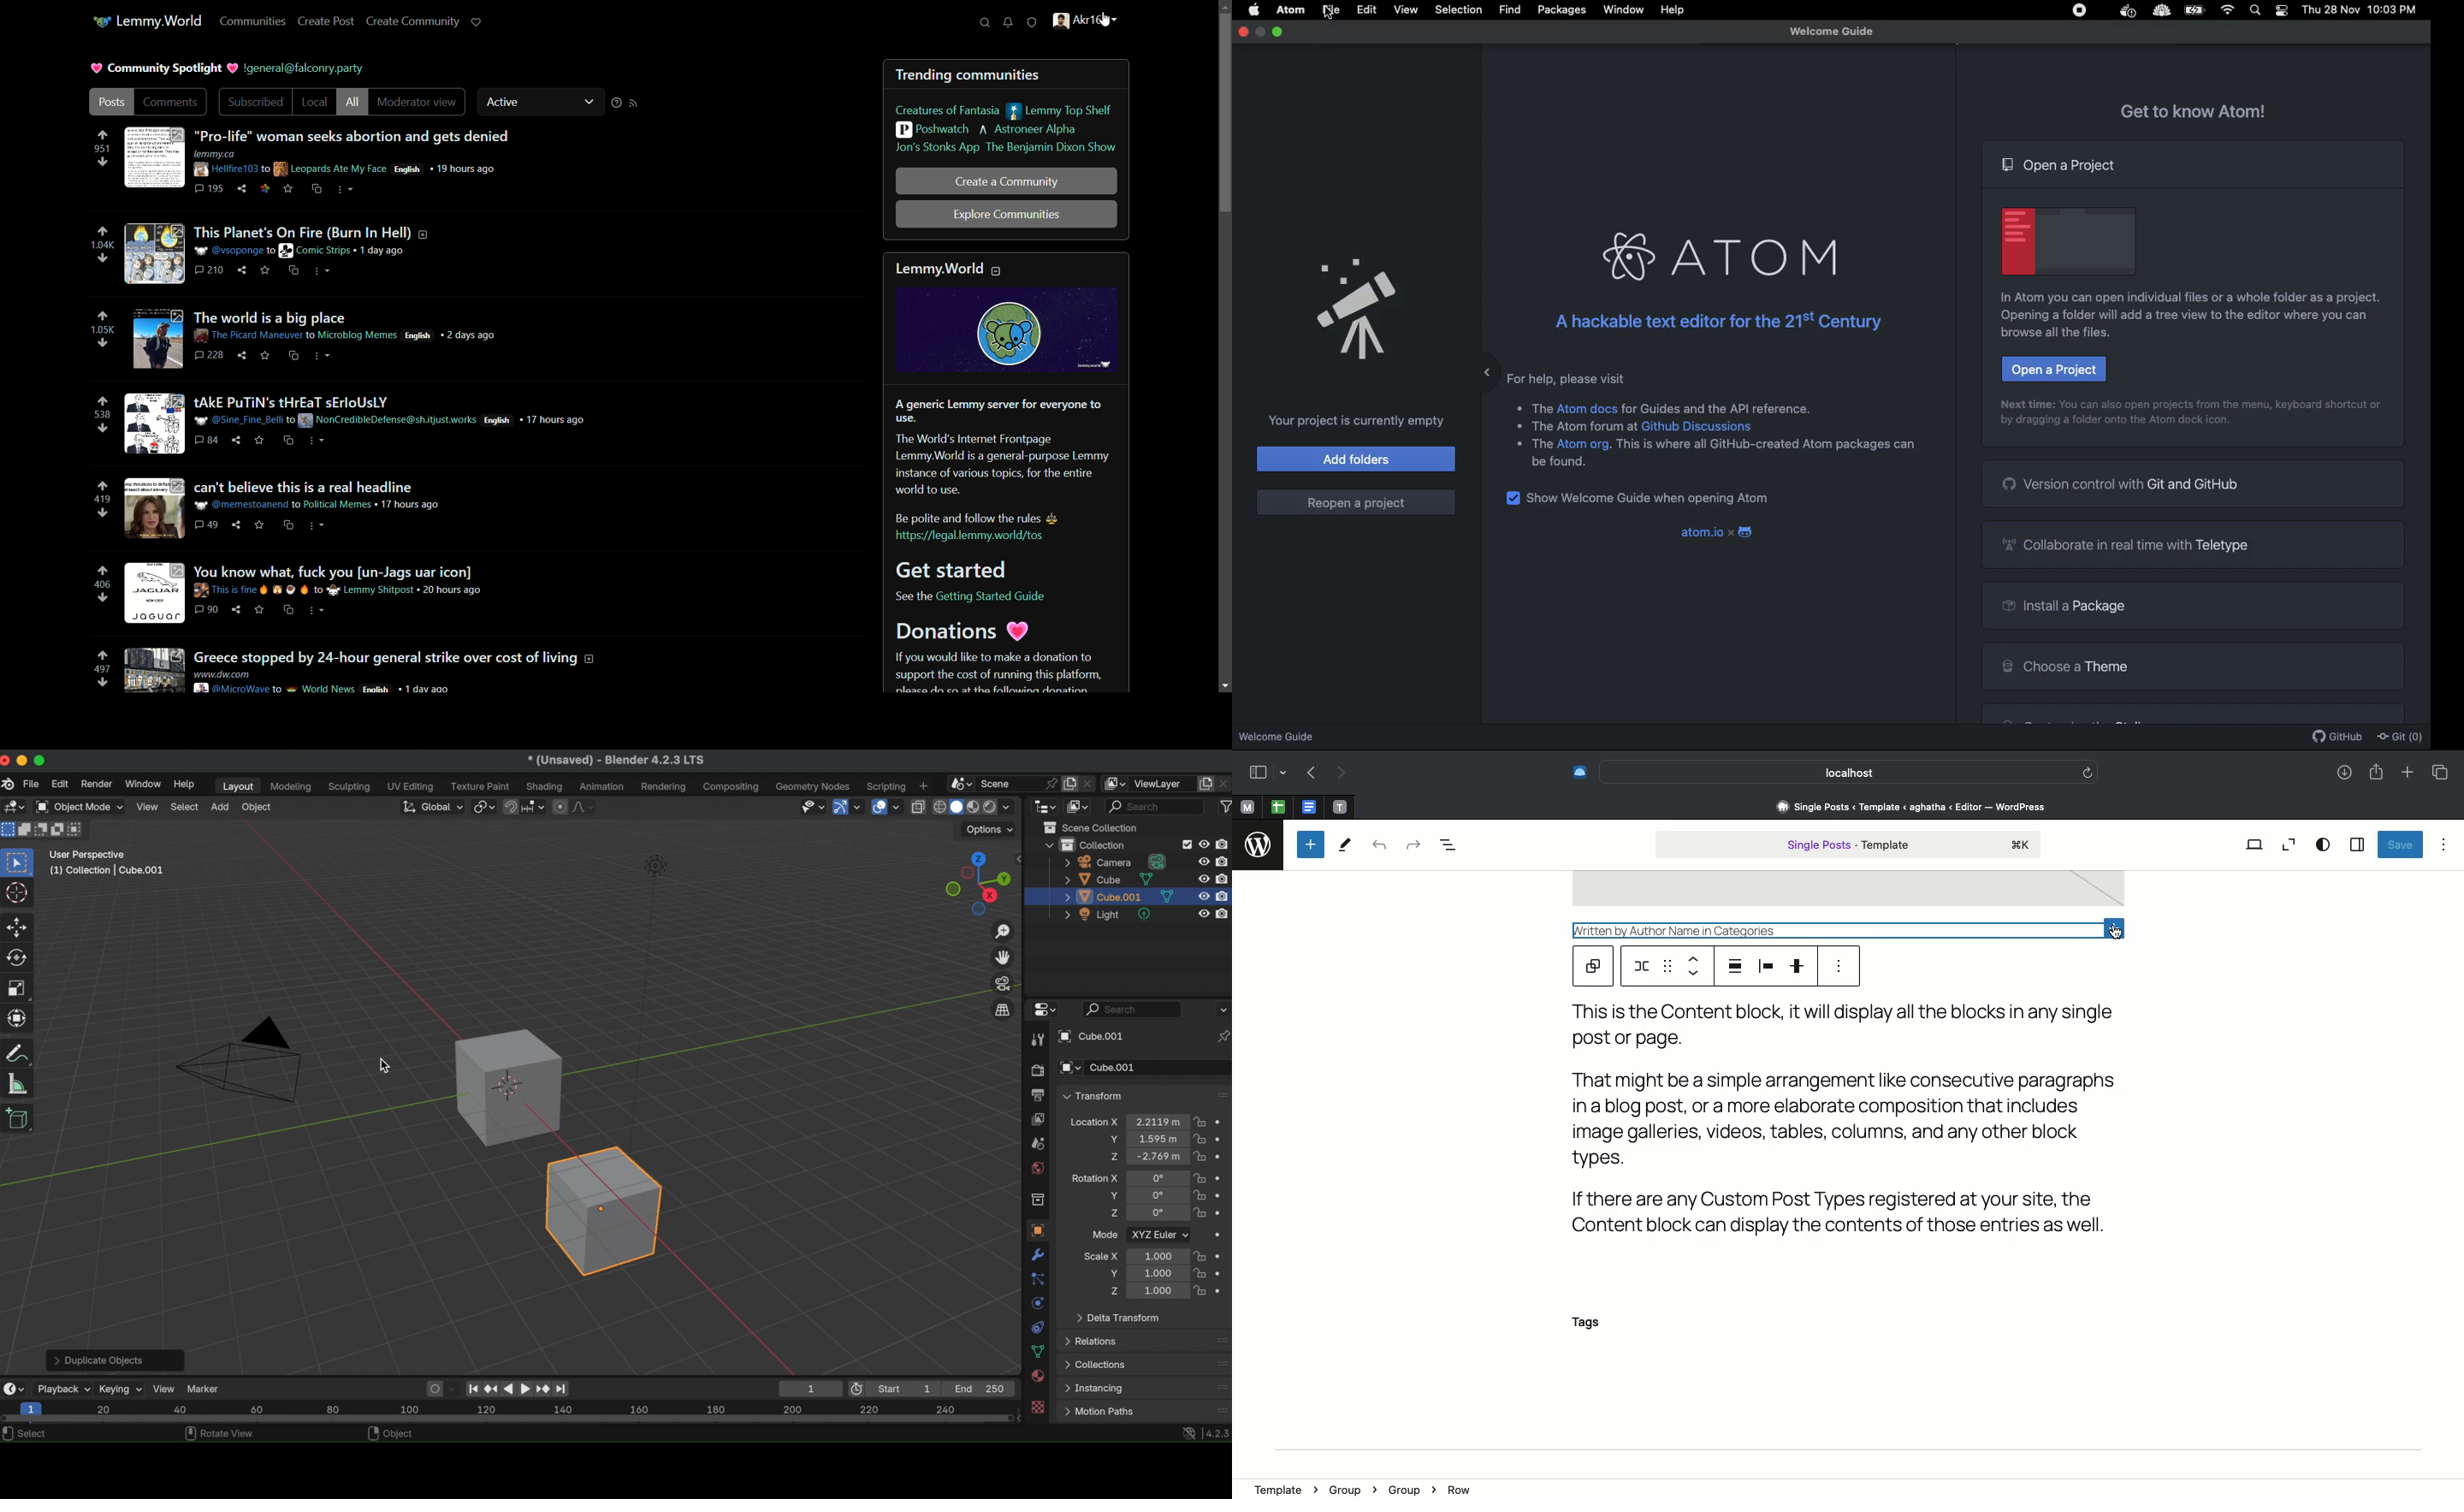 Image resolution: width=2464 pixels, height=1512 pixels. What do you see at coordinates (1200, 1156) in the screenshot?
I see `lock location` at bounding box center [1200, 1156].